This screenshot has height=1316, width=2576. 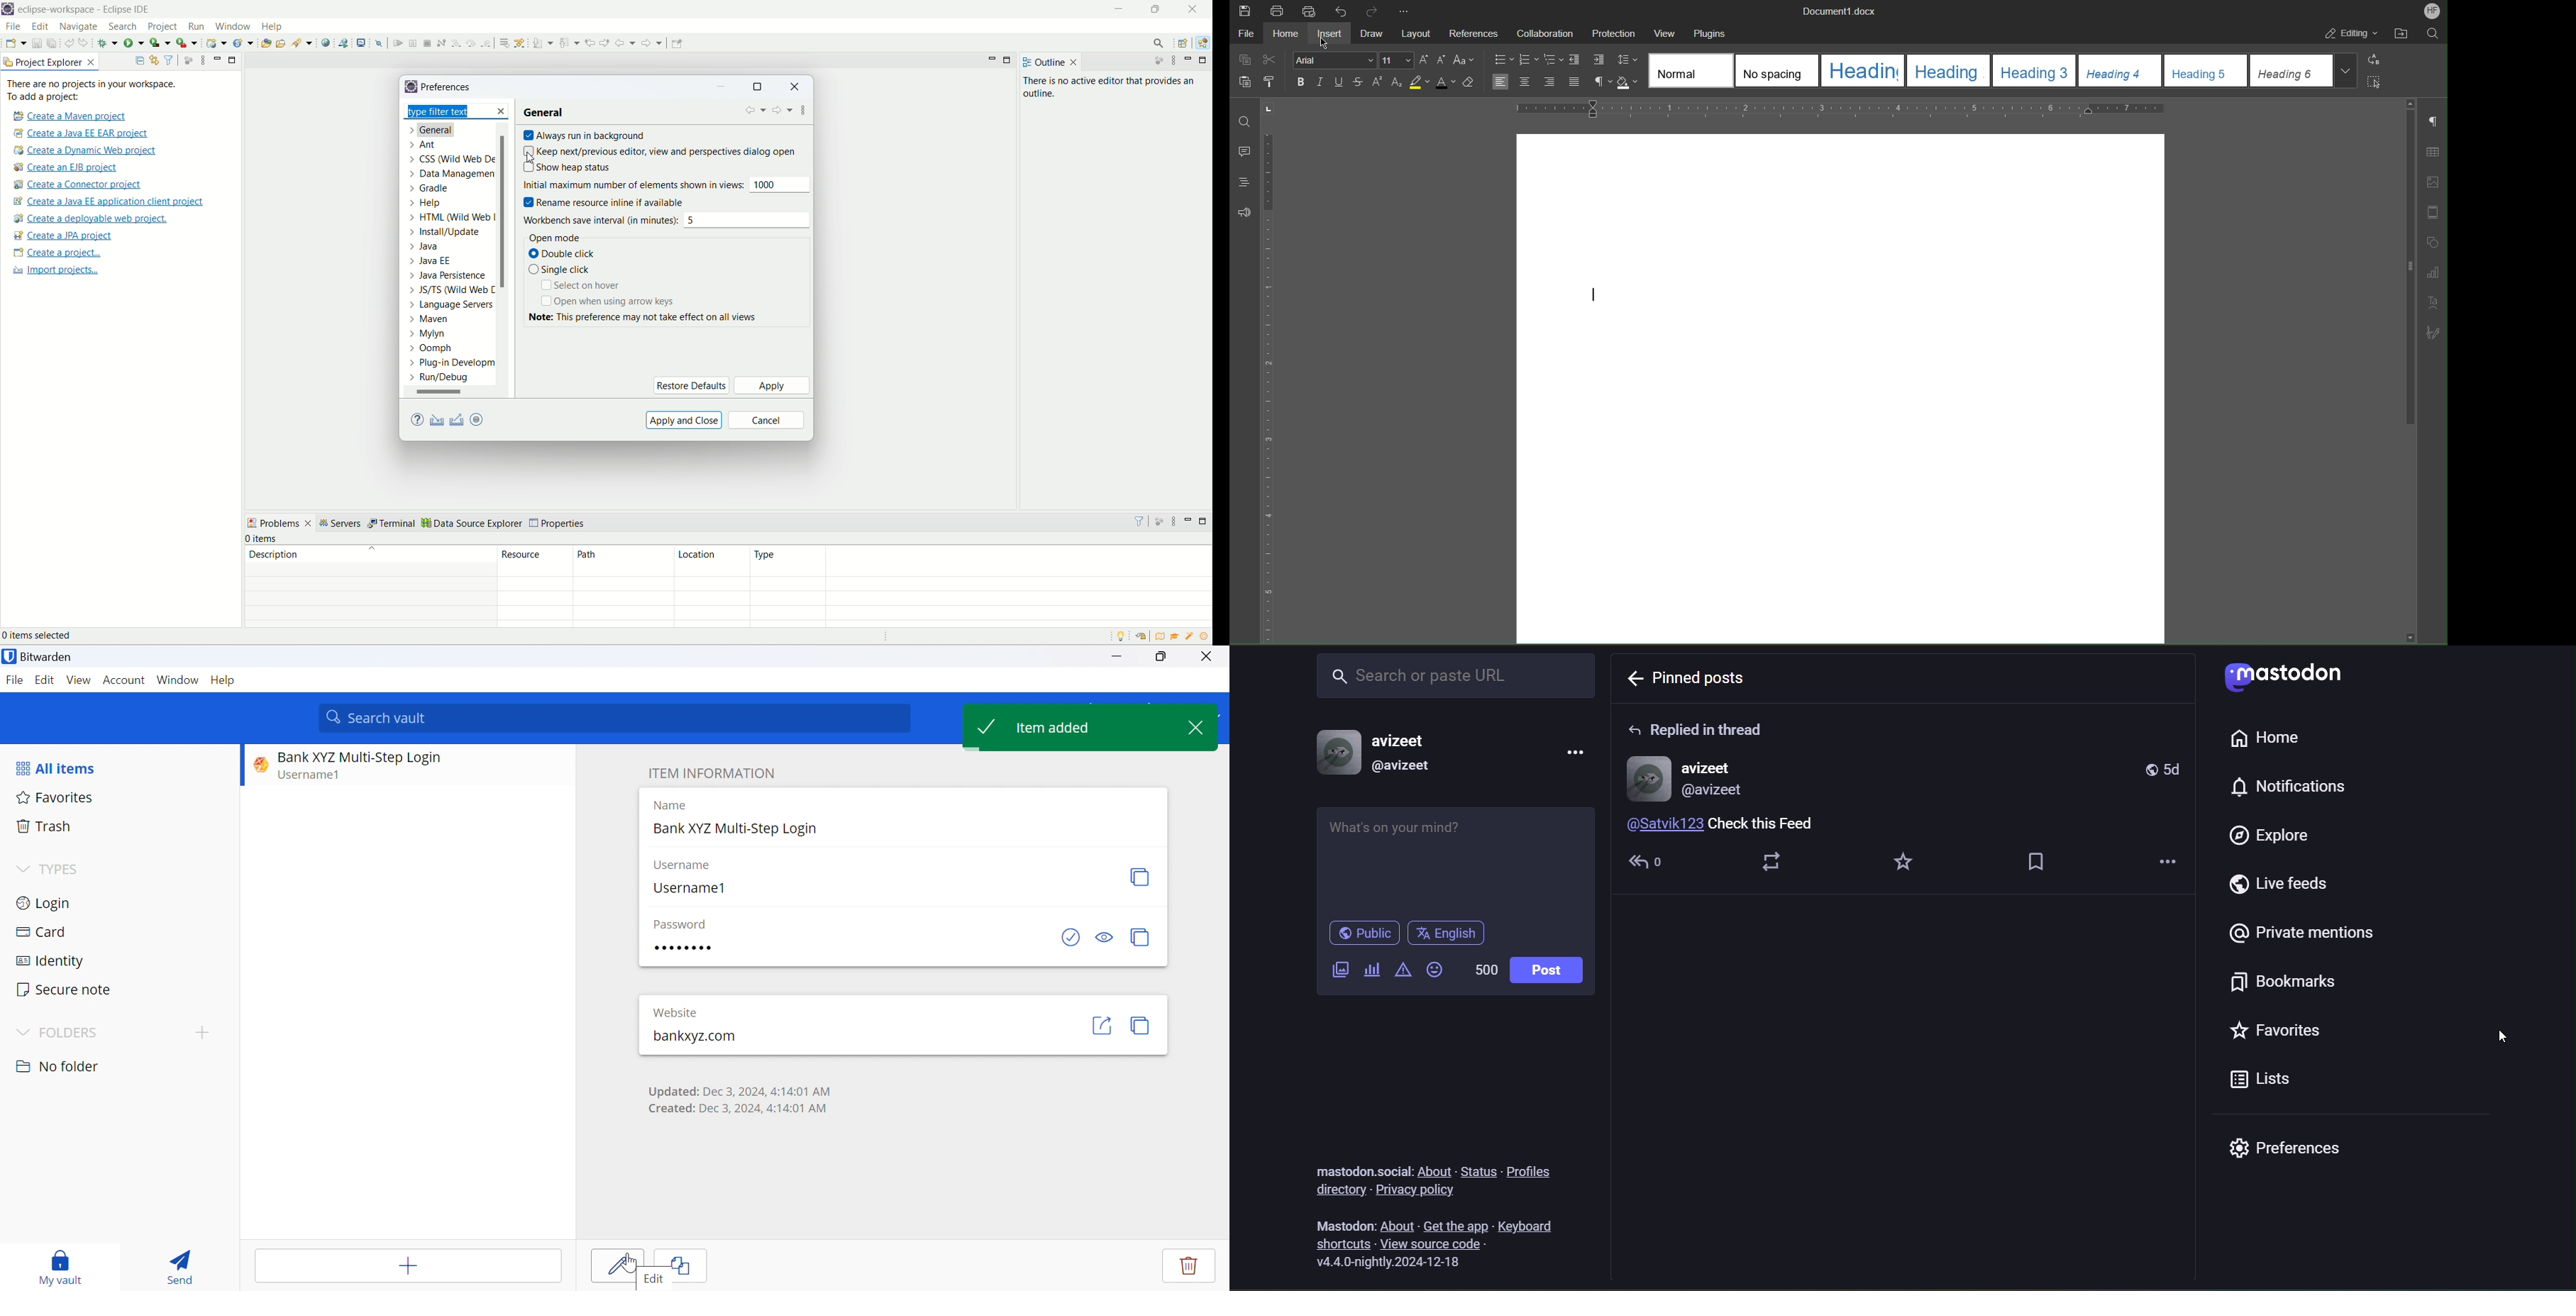 I want to click on Secure note, so click(x=66, y=991).